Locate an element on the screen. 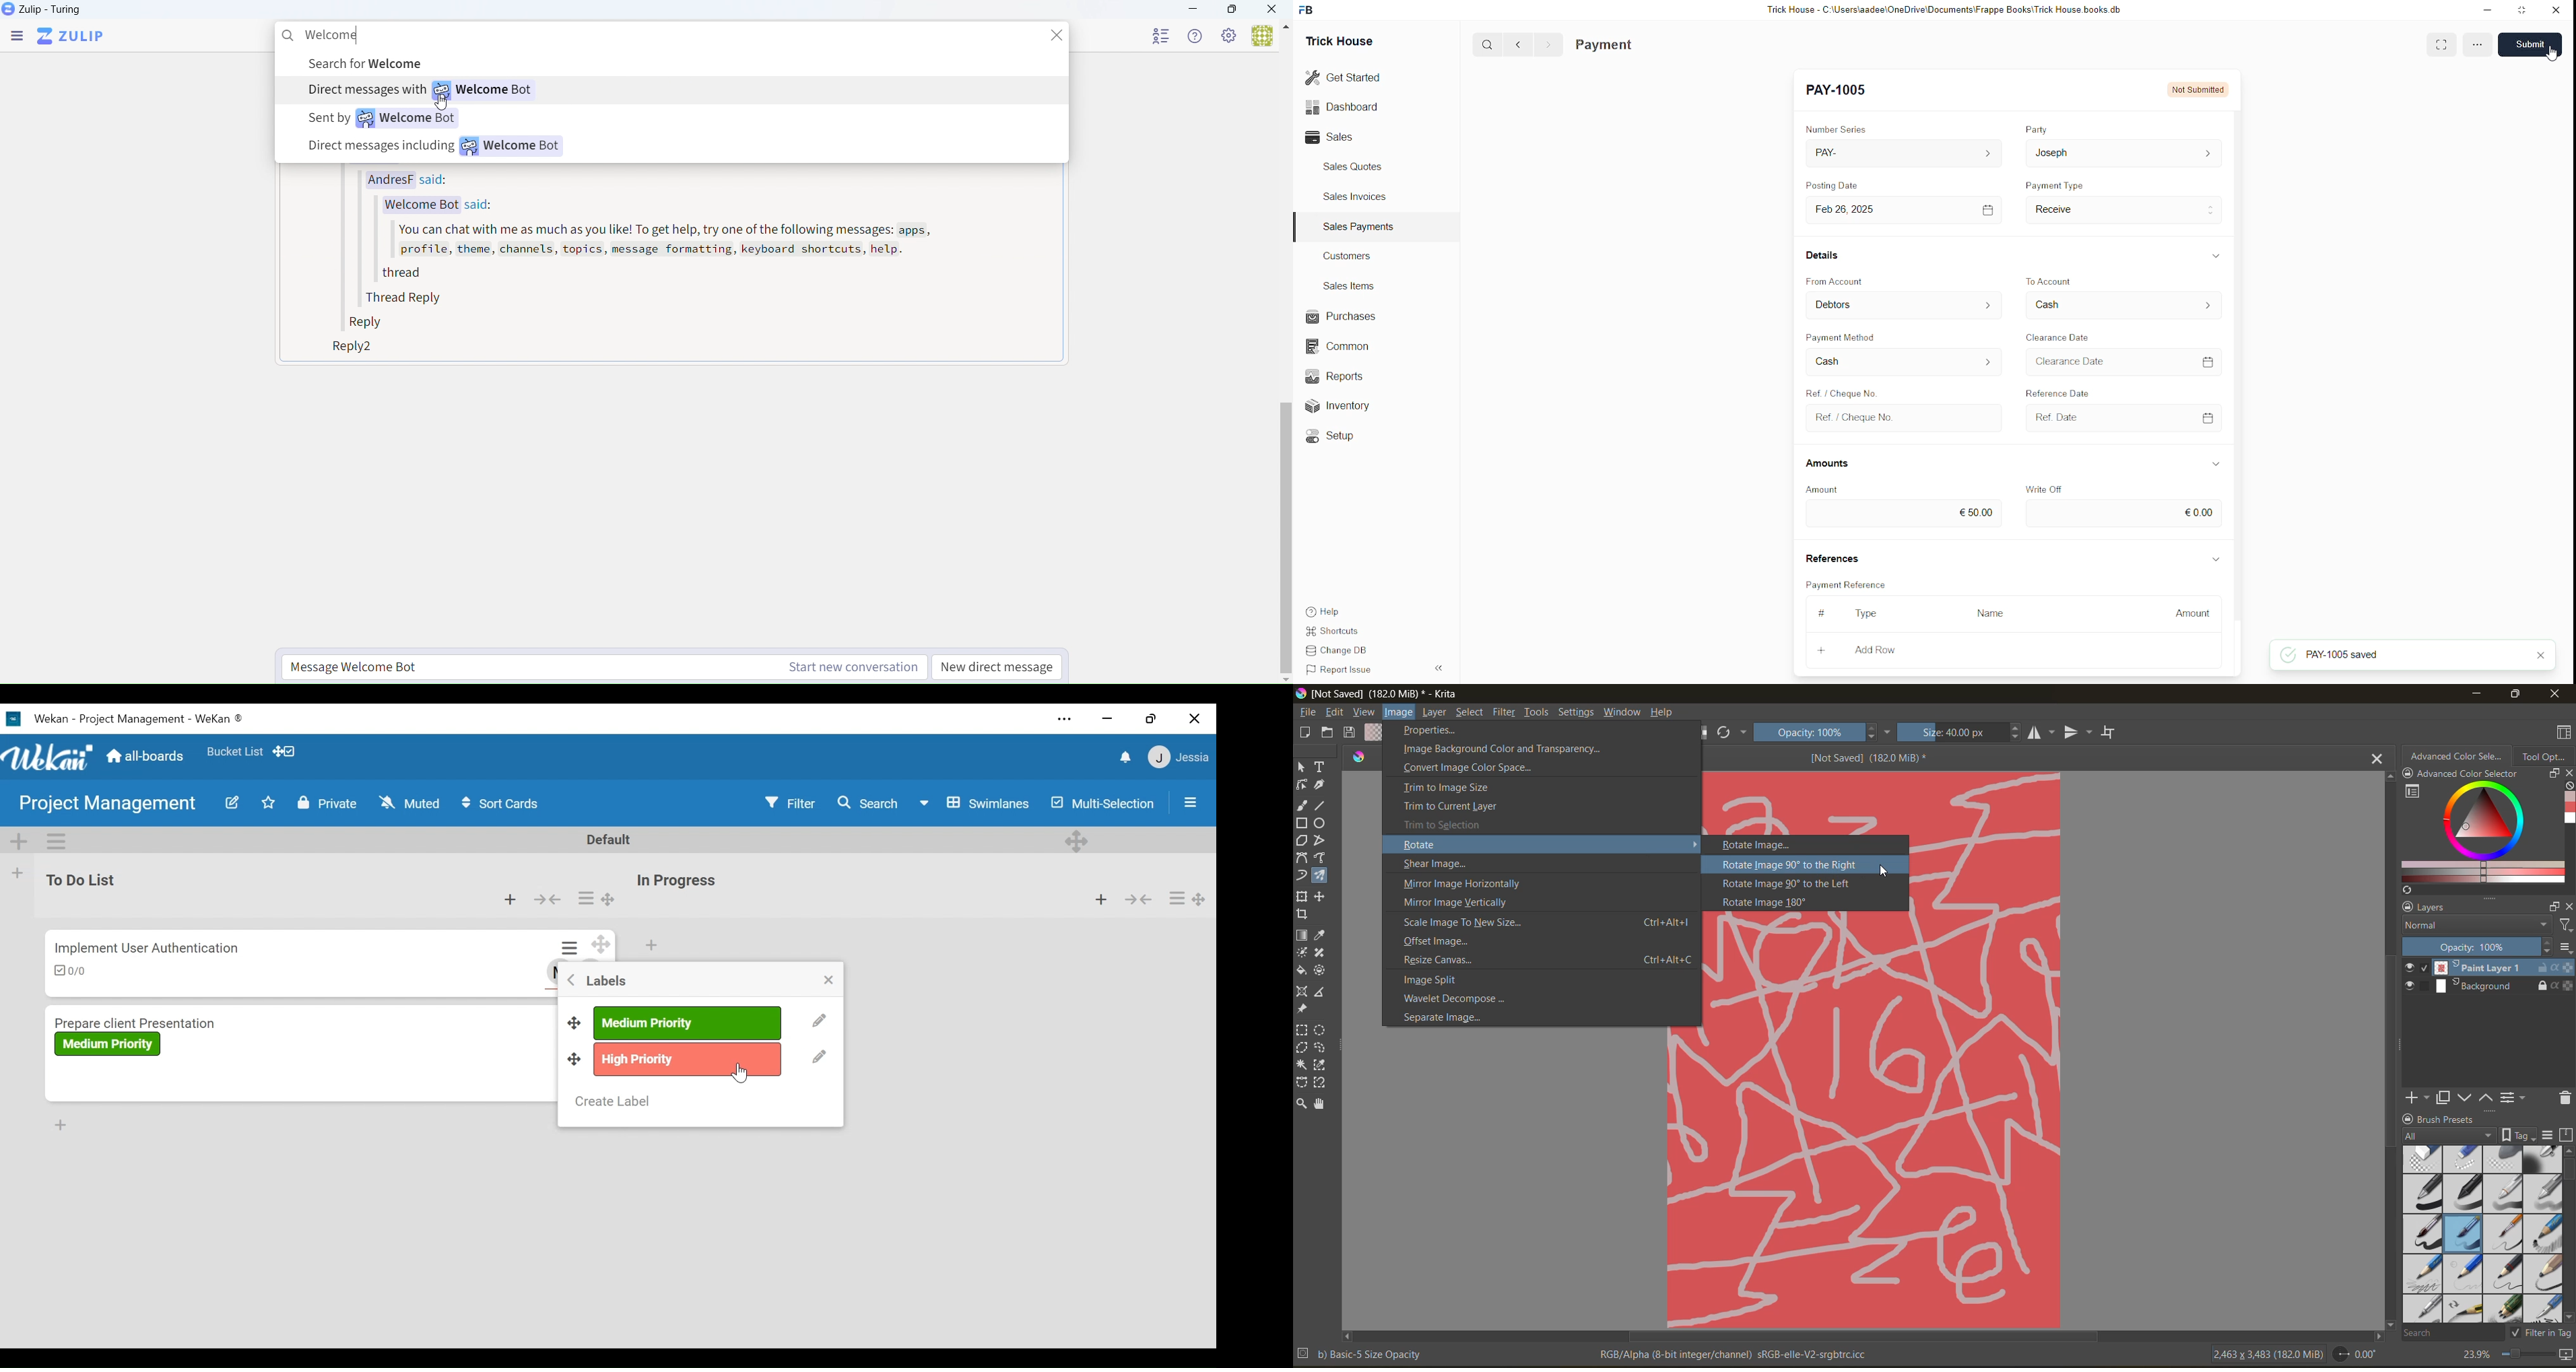  Show/Hide Sidepane is located at coordinates (1191, 801).